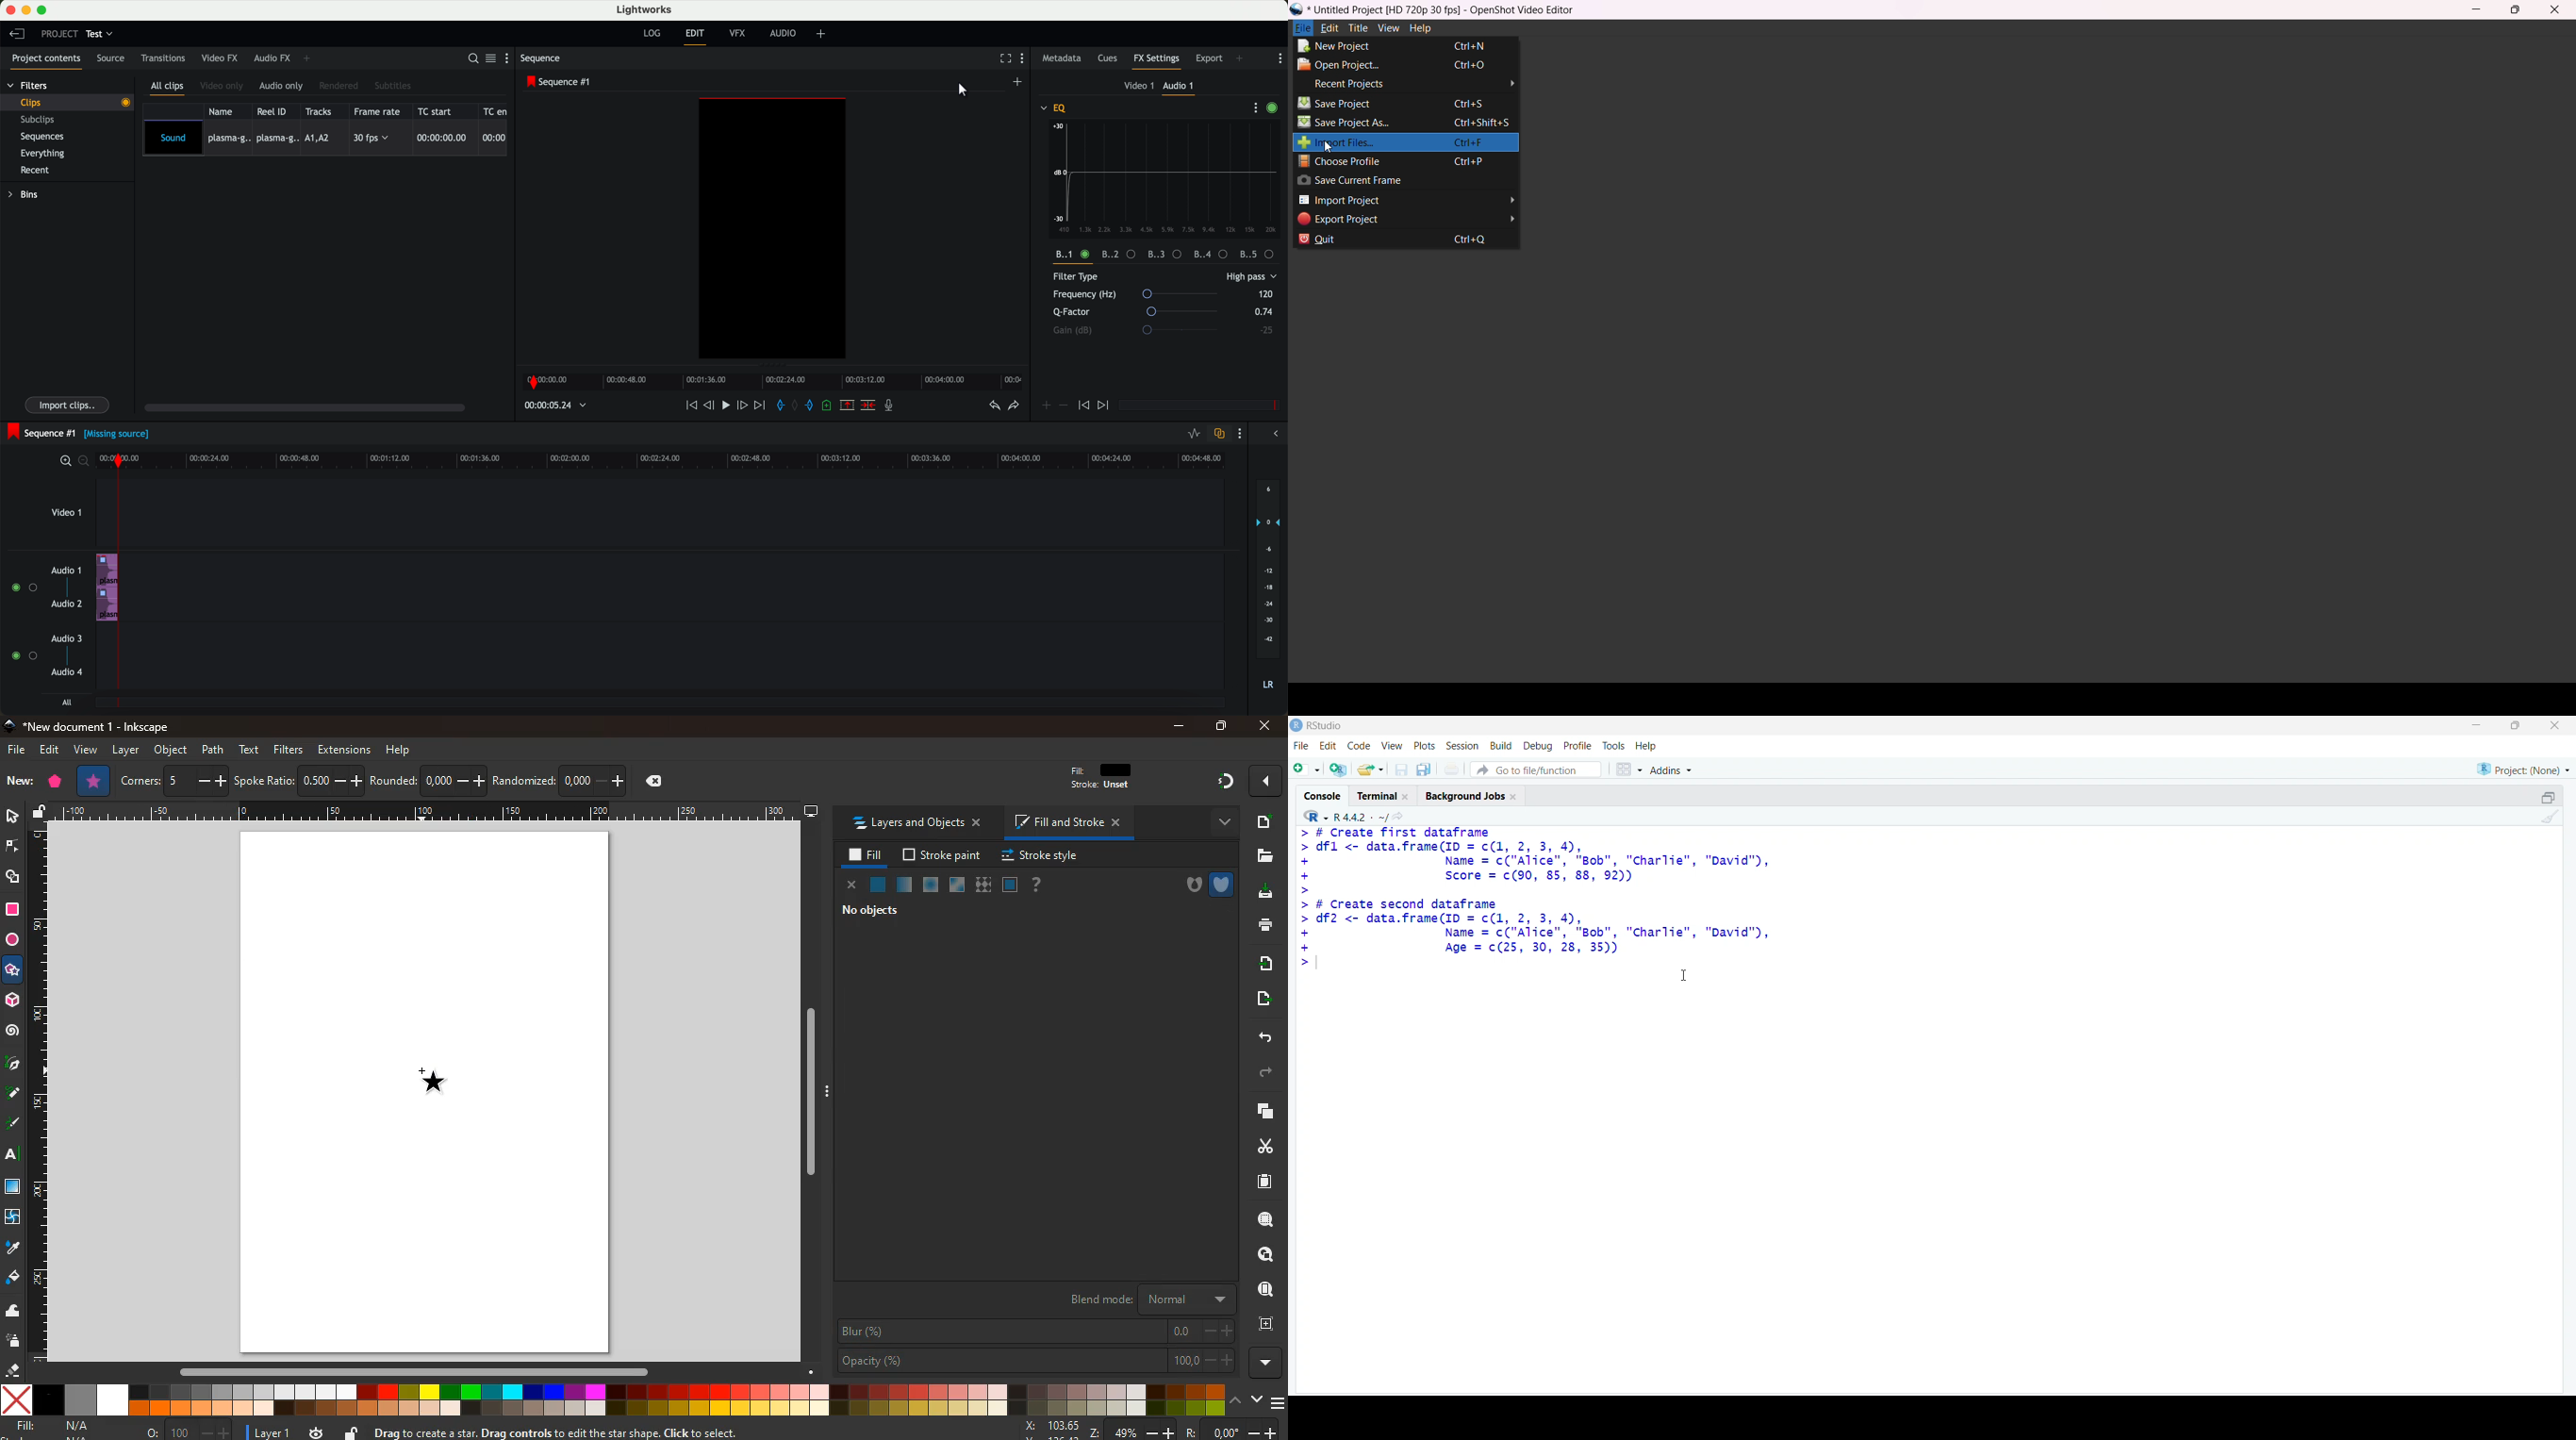  I want to click on audio, so click(785, 34).